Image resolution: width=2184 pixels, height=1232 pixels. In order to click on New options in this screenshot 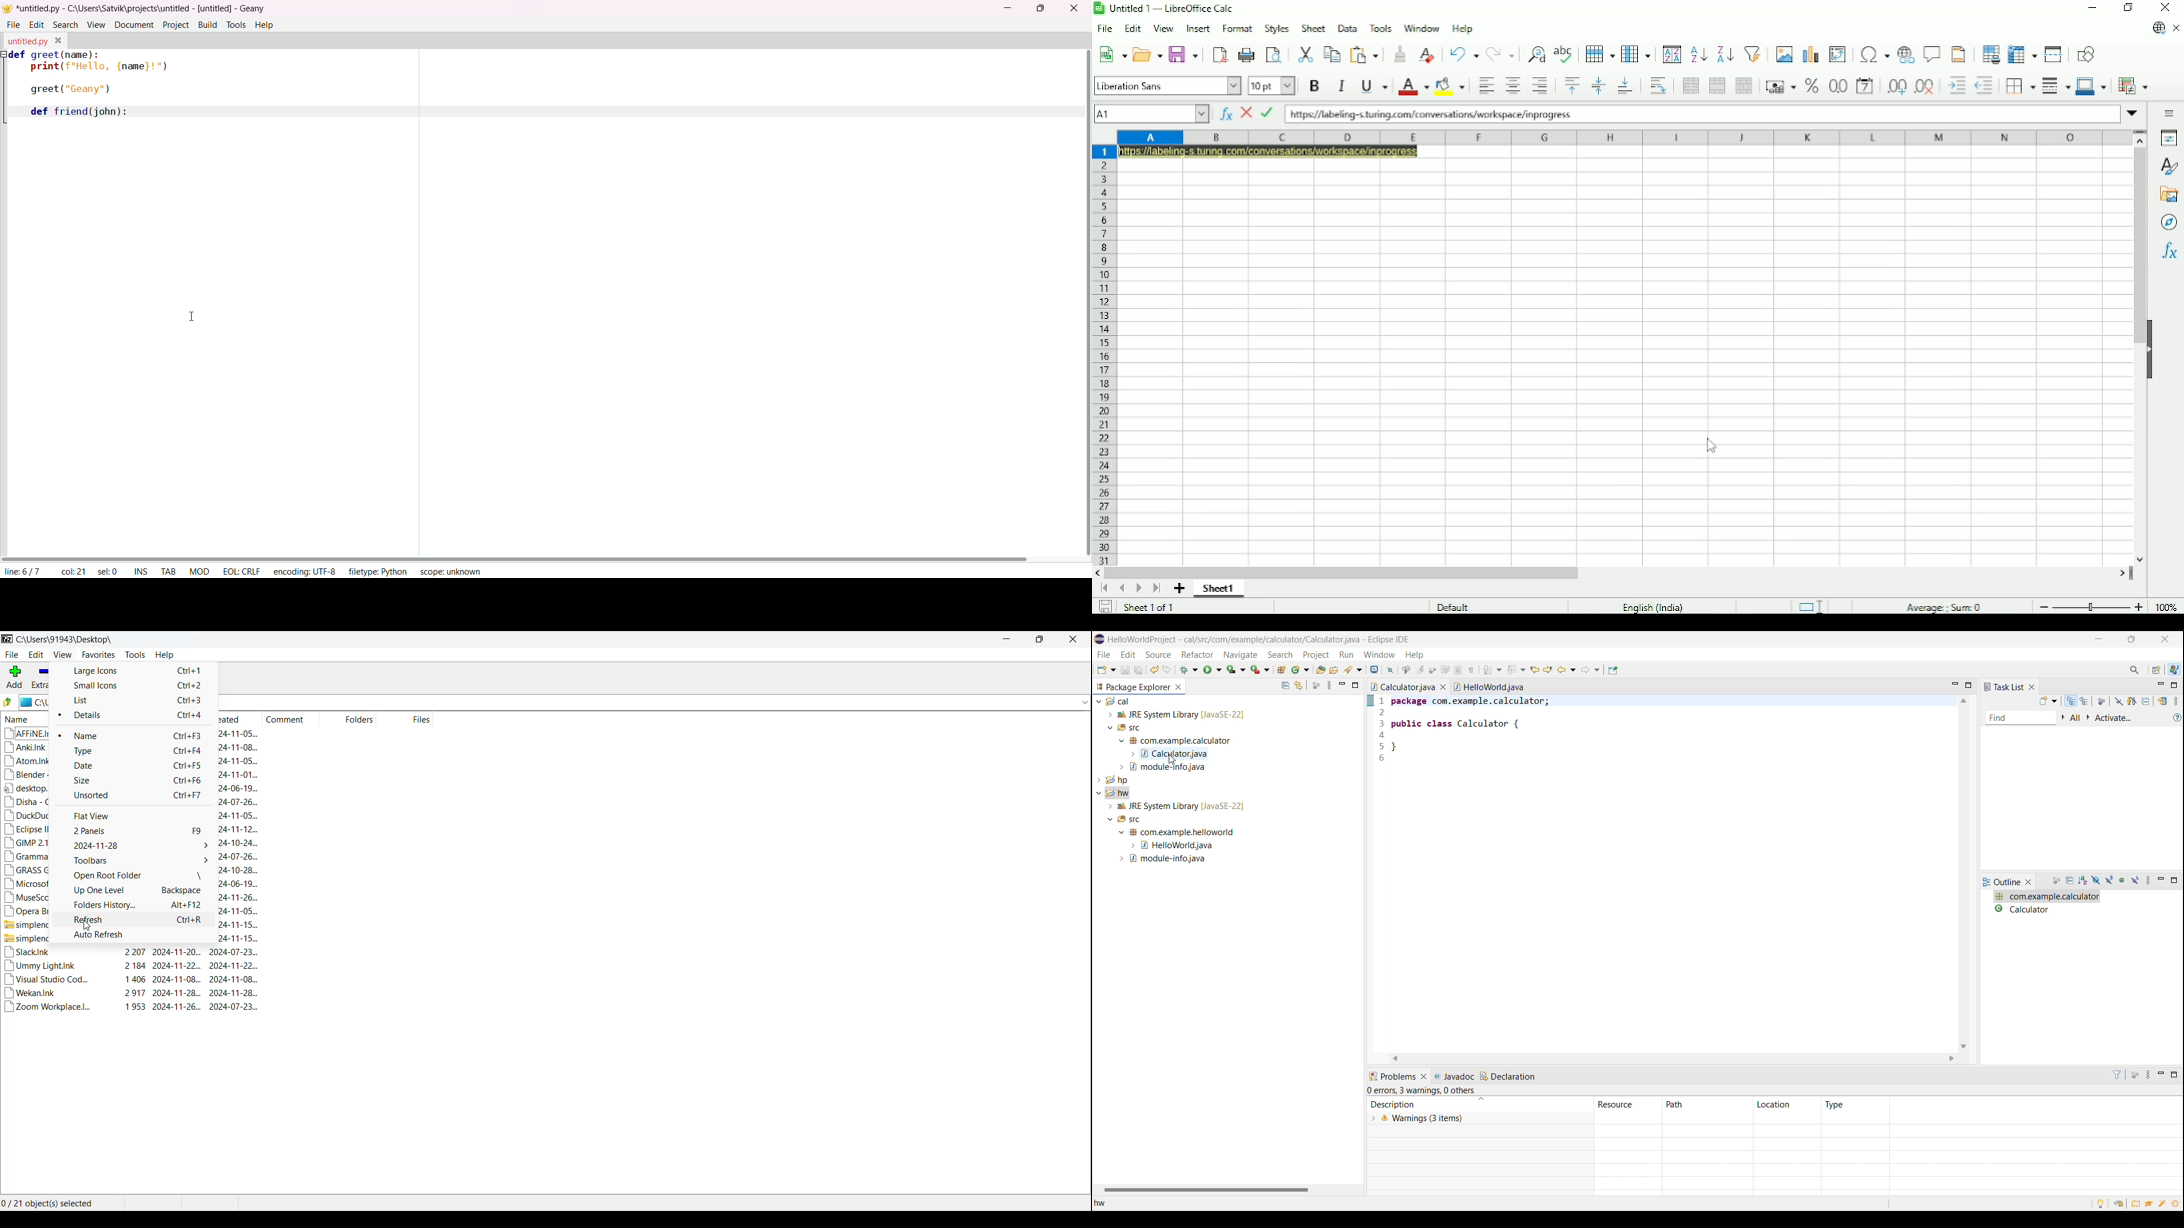, I will do `click(1107, 670)`.